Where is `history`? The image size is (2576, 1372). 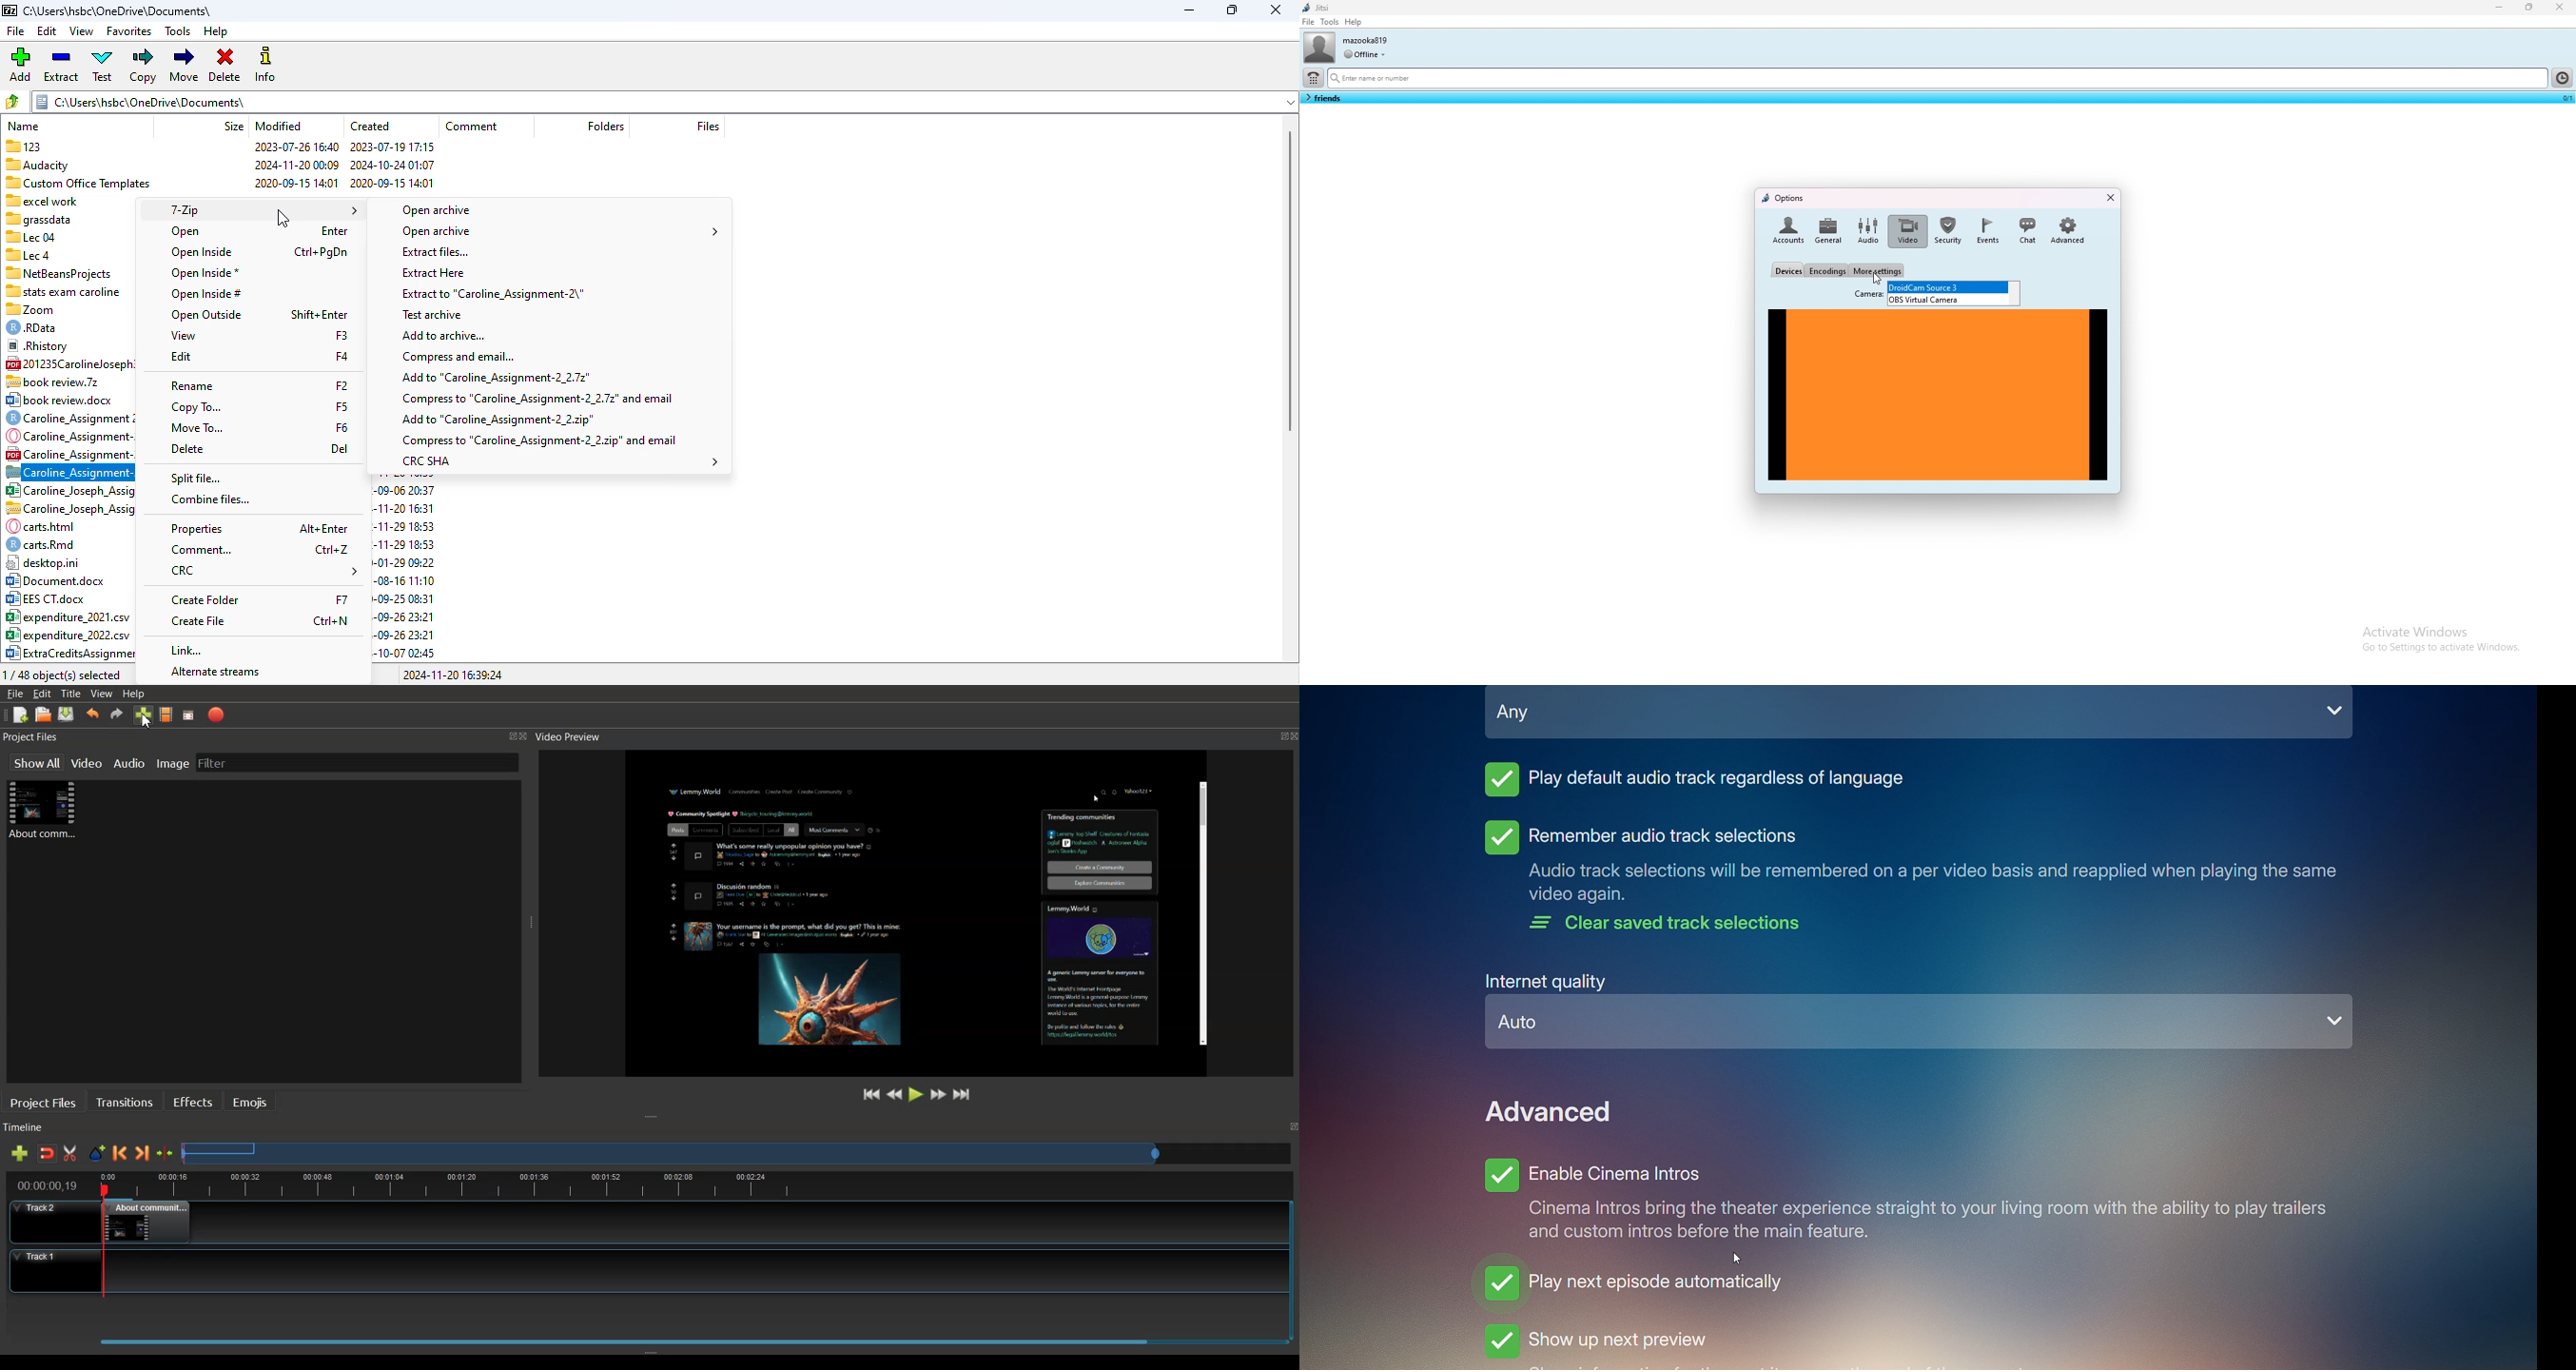
history is located at coordinates (2562, 77).